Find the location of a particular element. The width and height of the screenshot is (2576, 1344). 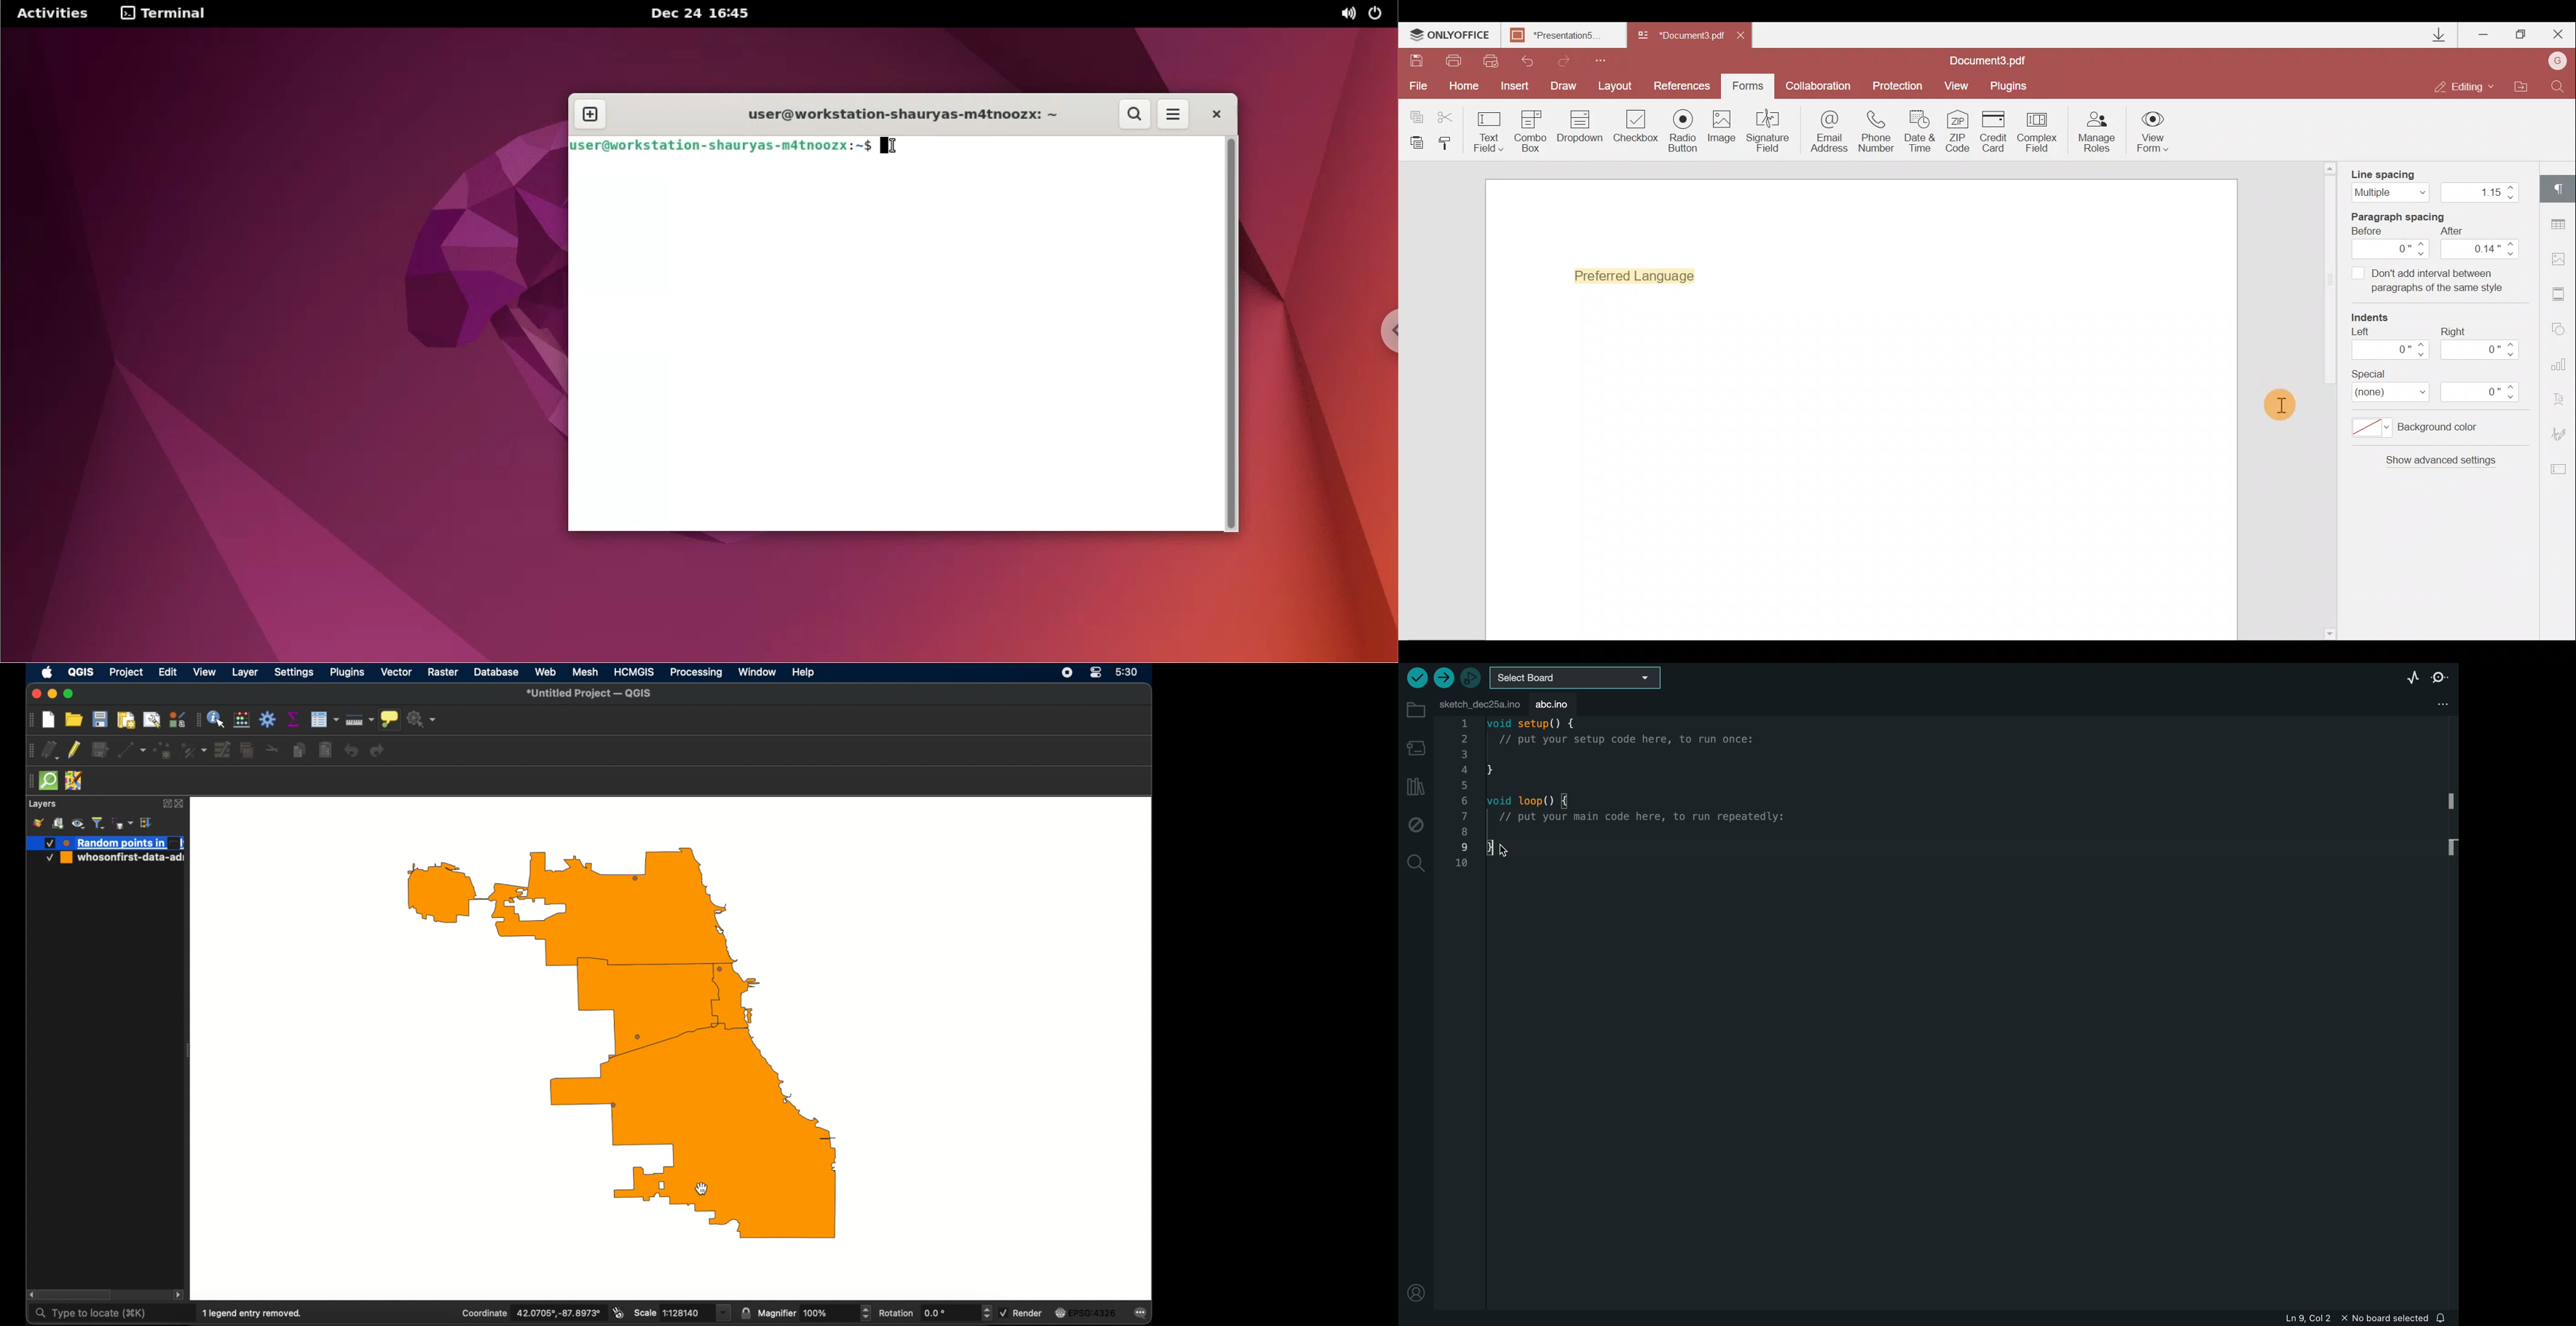

open field  calculator is located at coordinates (242, 721).